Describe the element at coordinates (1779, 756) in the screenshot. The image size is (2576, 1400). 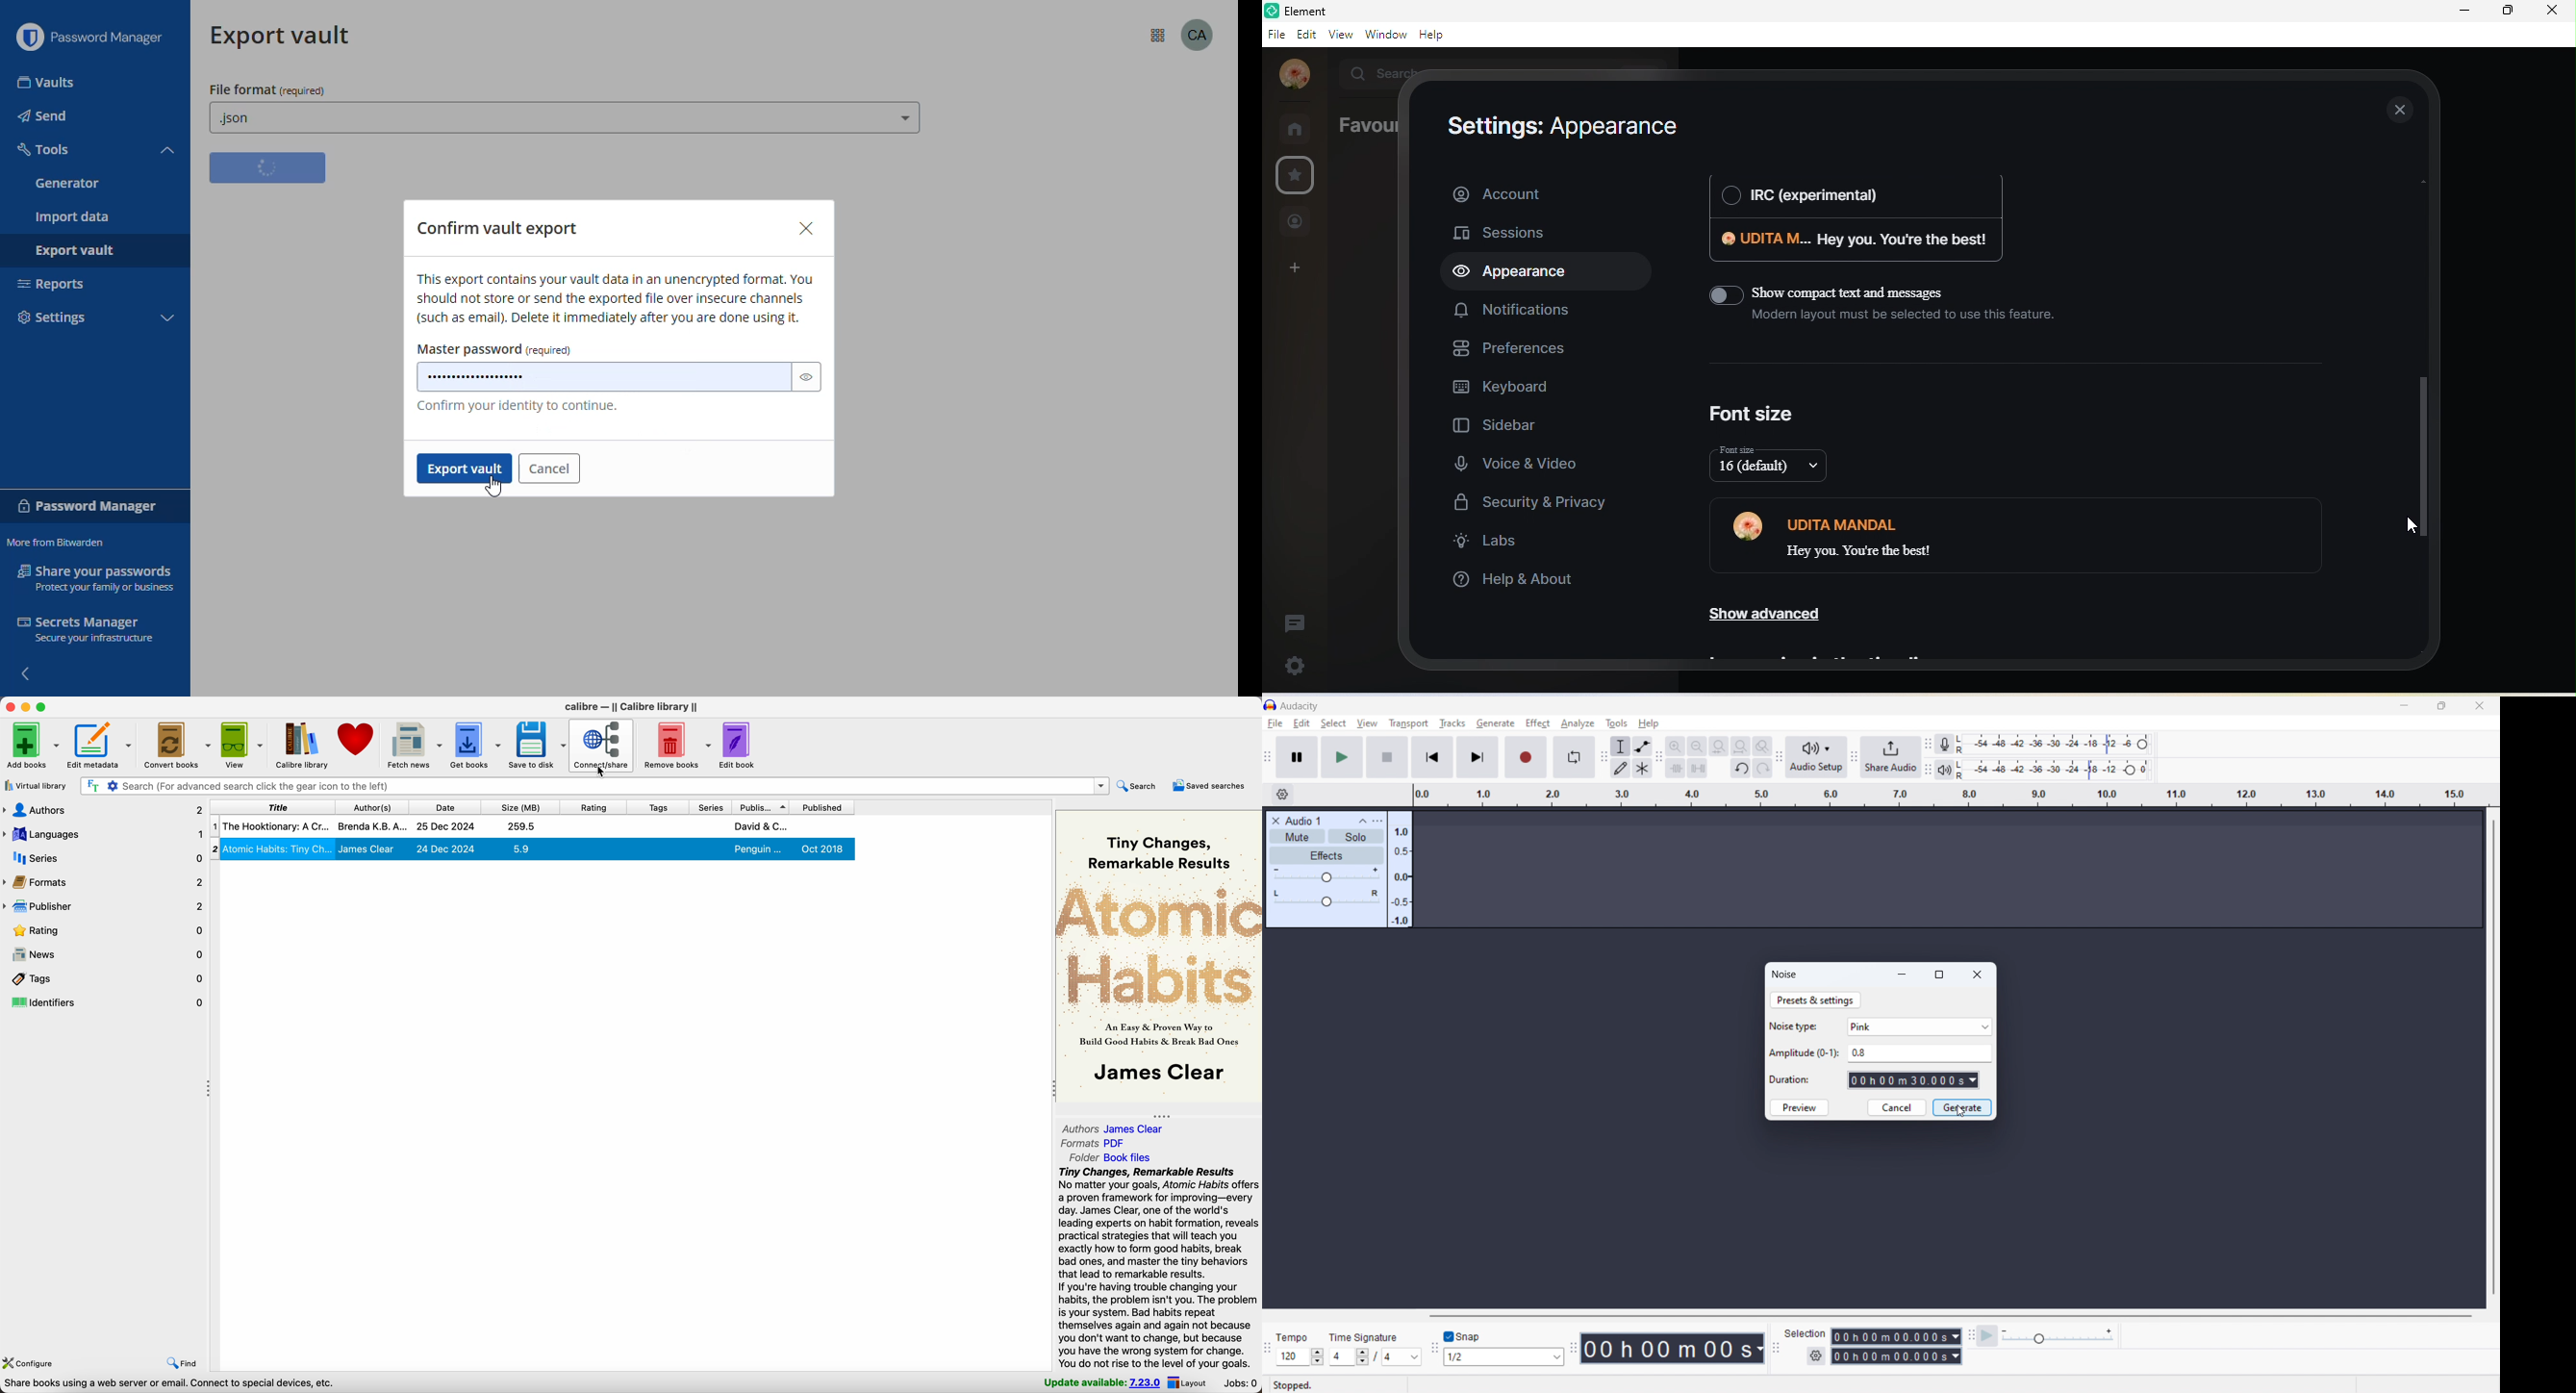
I see `audio setup toolbar` at that location.